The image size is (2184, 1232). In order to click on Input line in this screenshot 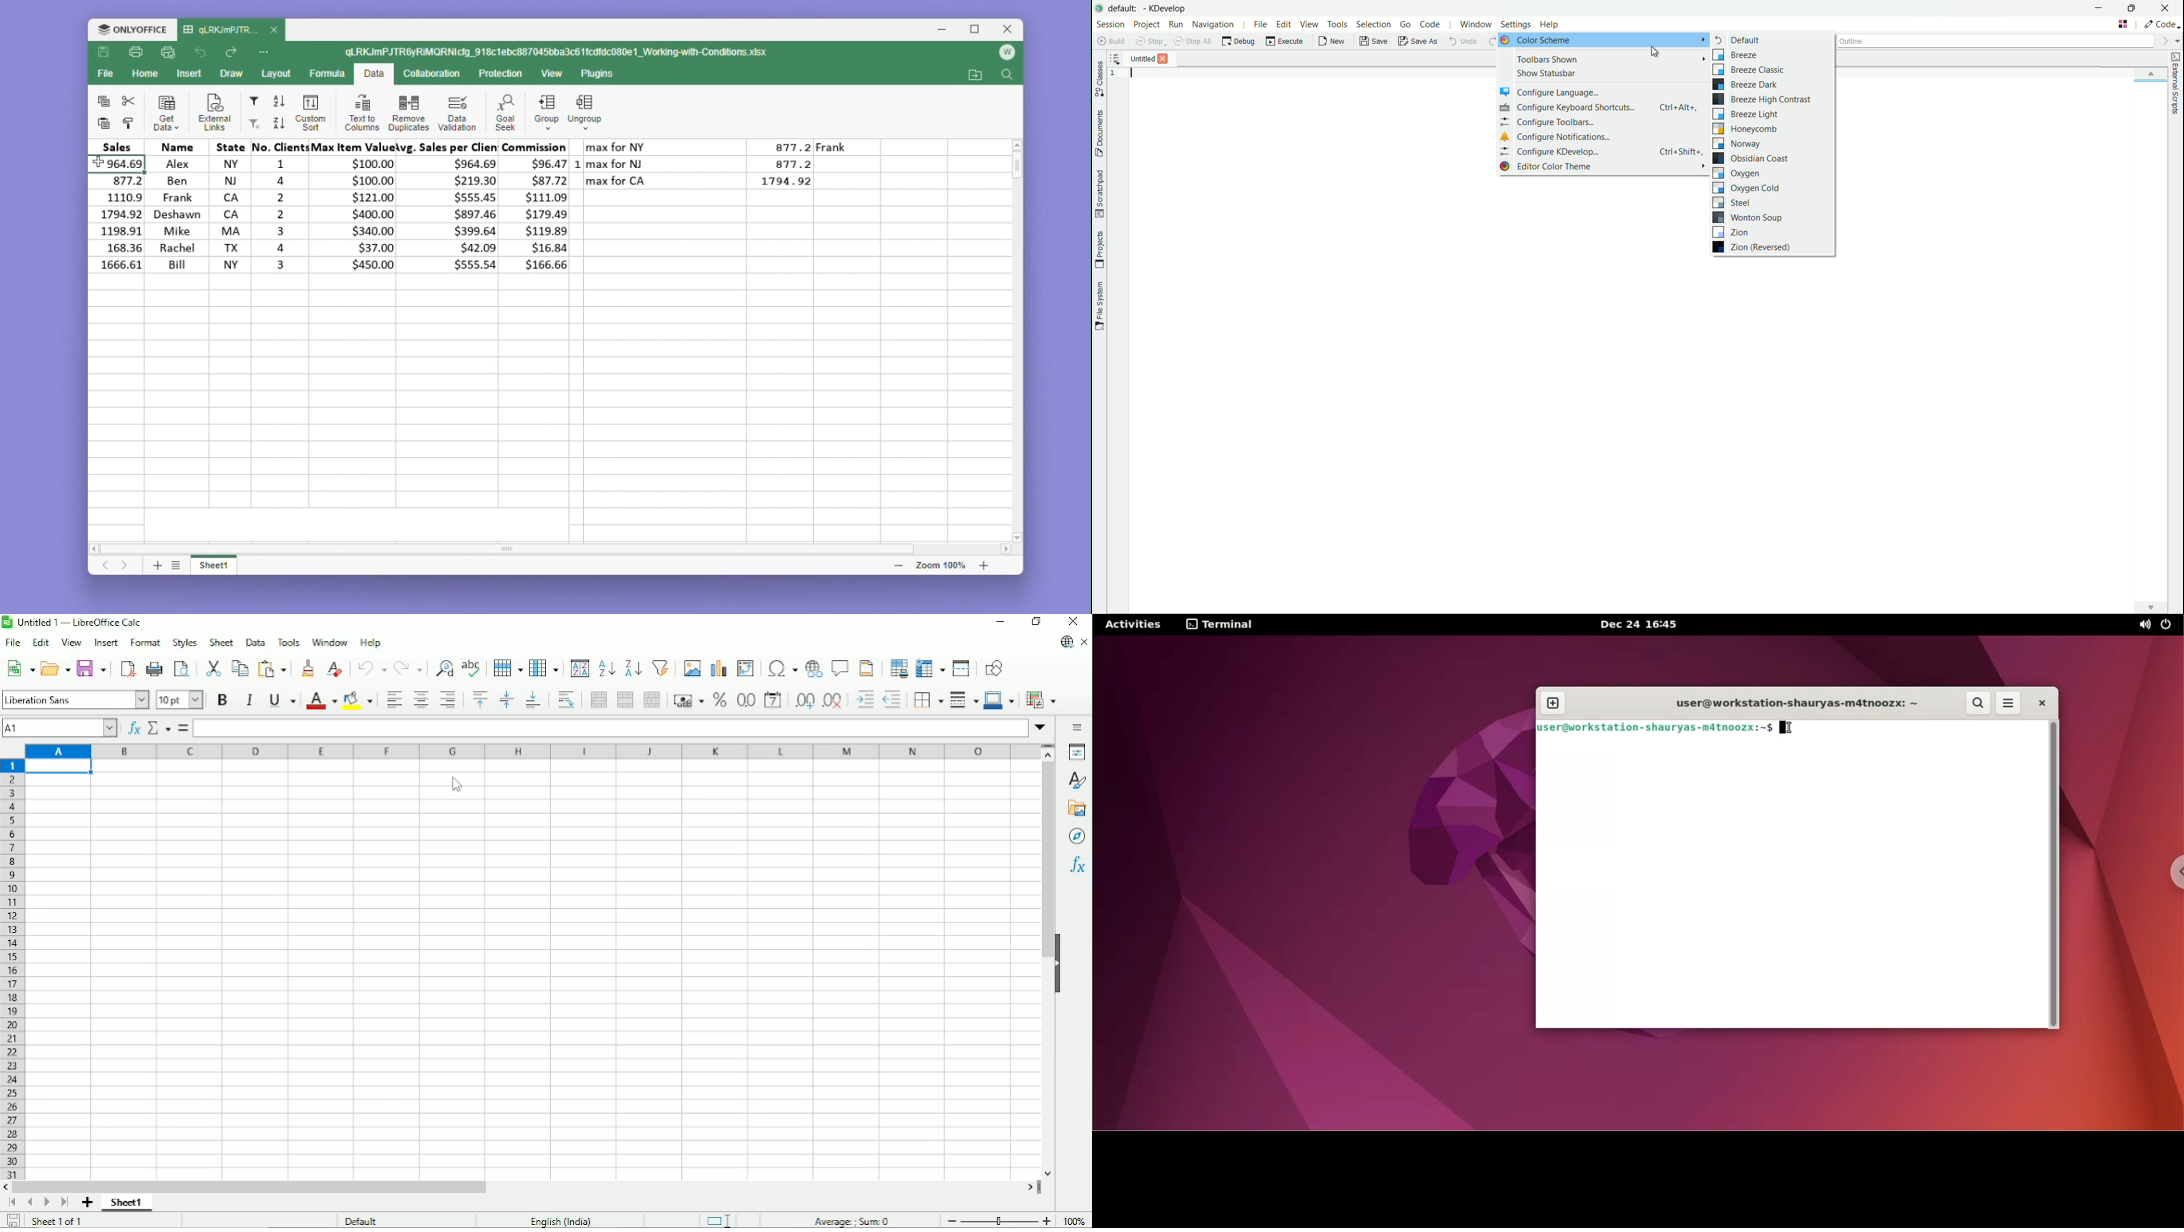, I will do `click(610, 728)`.